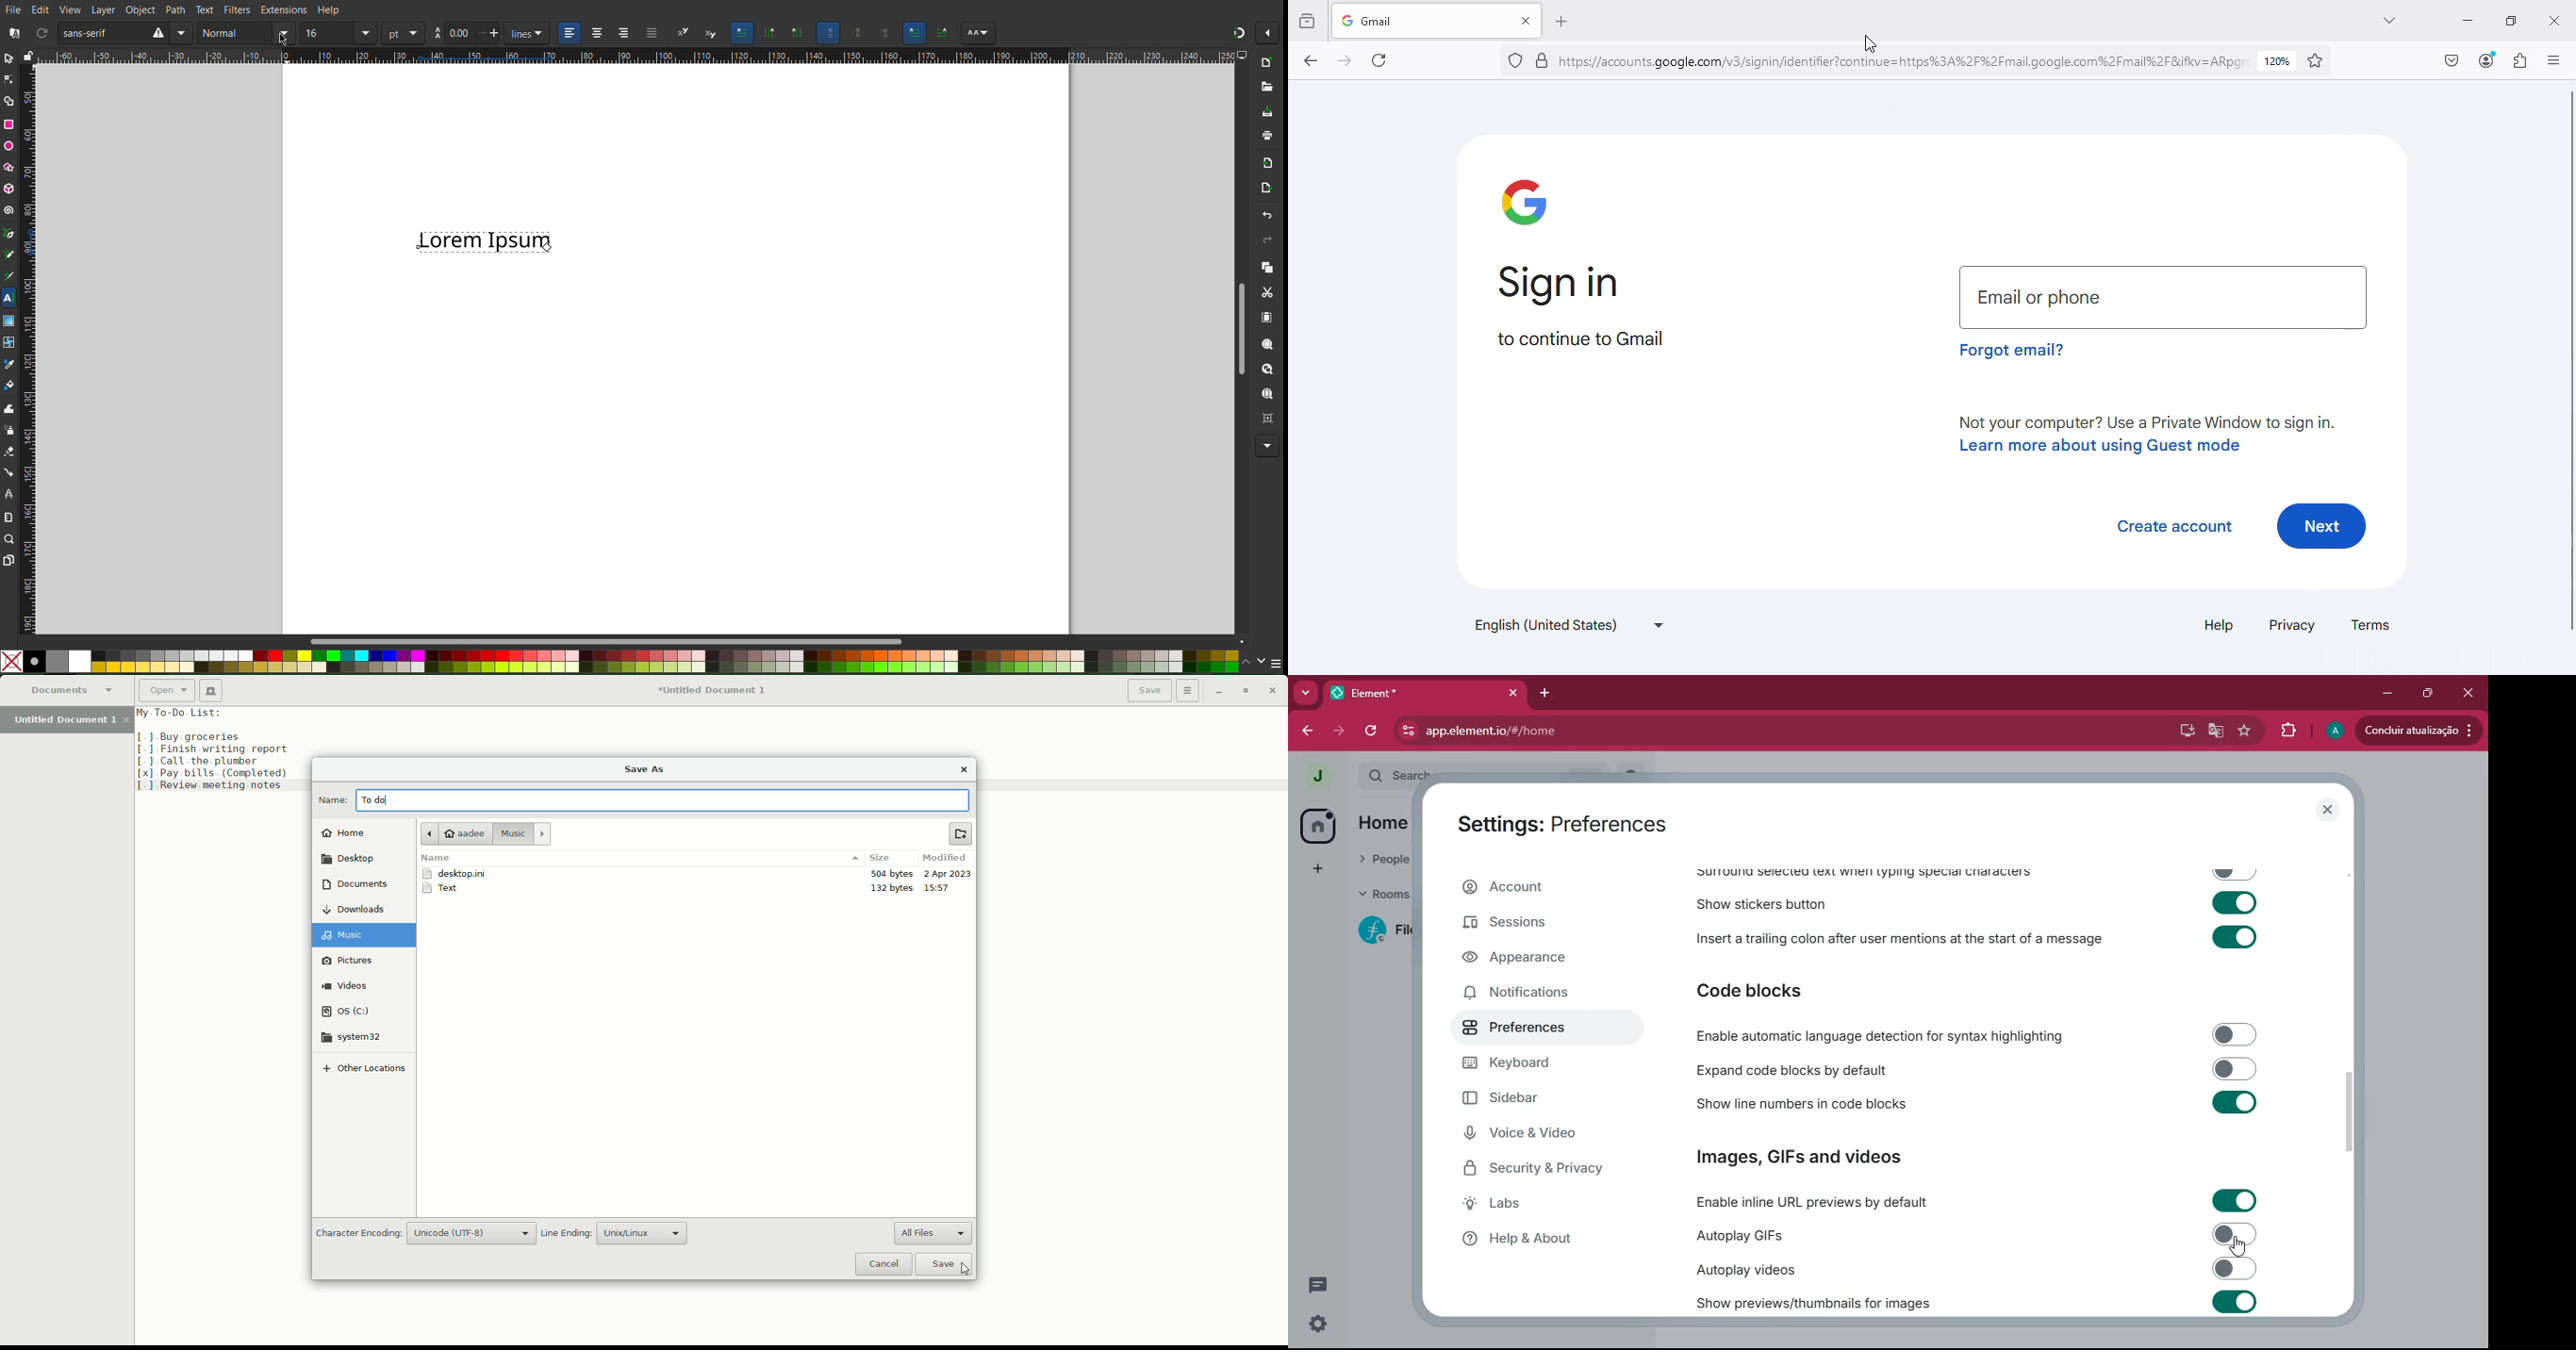 Image resolution: width=2576 pixels, height=1372 pixels. I want to click on link, so click(1904, 60).